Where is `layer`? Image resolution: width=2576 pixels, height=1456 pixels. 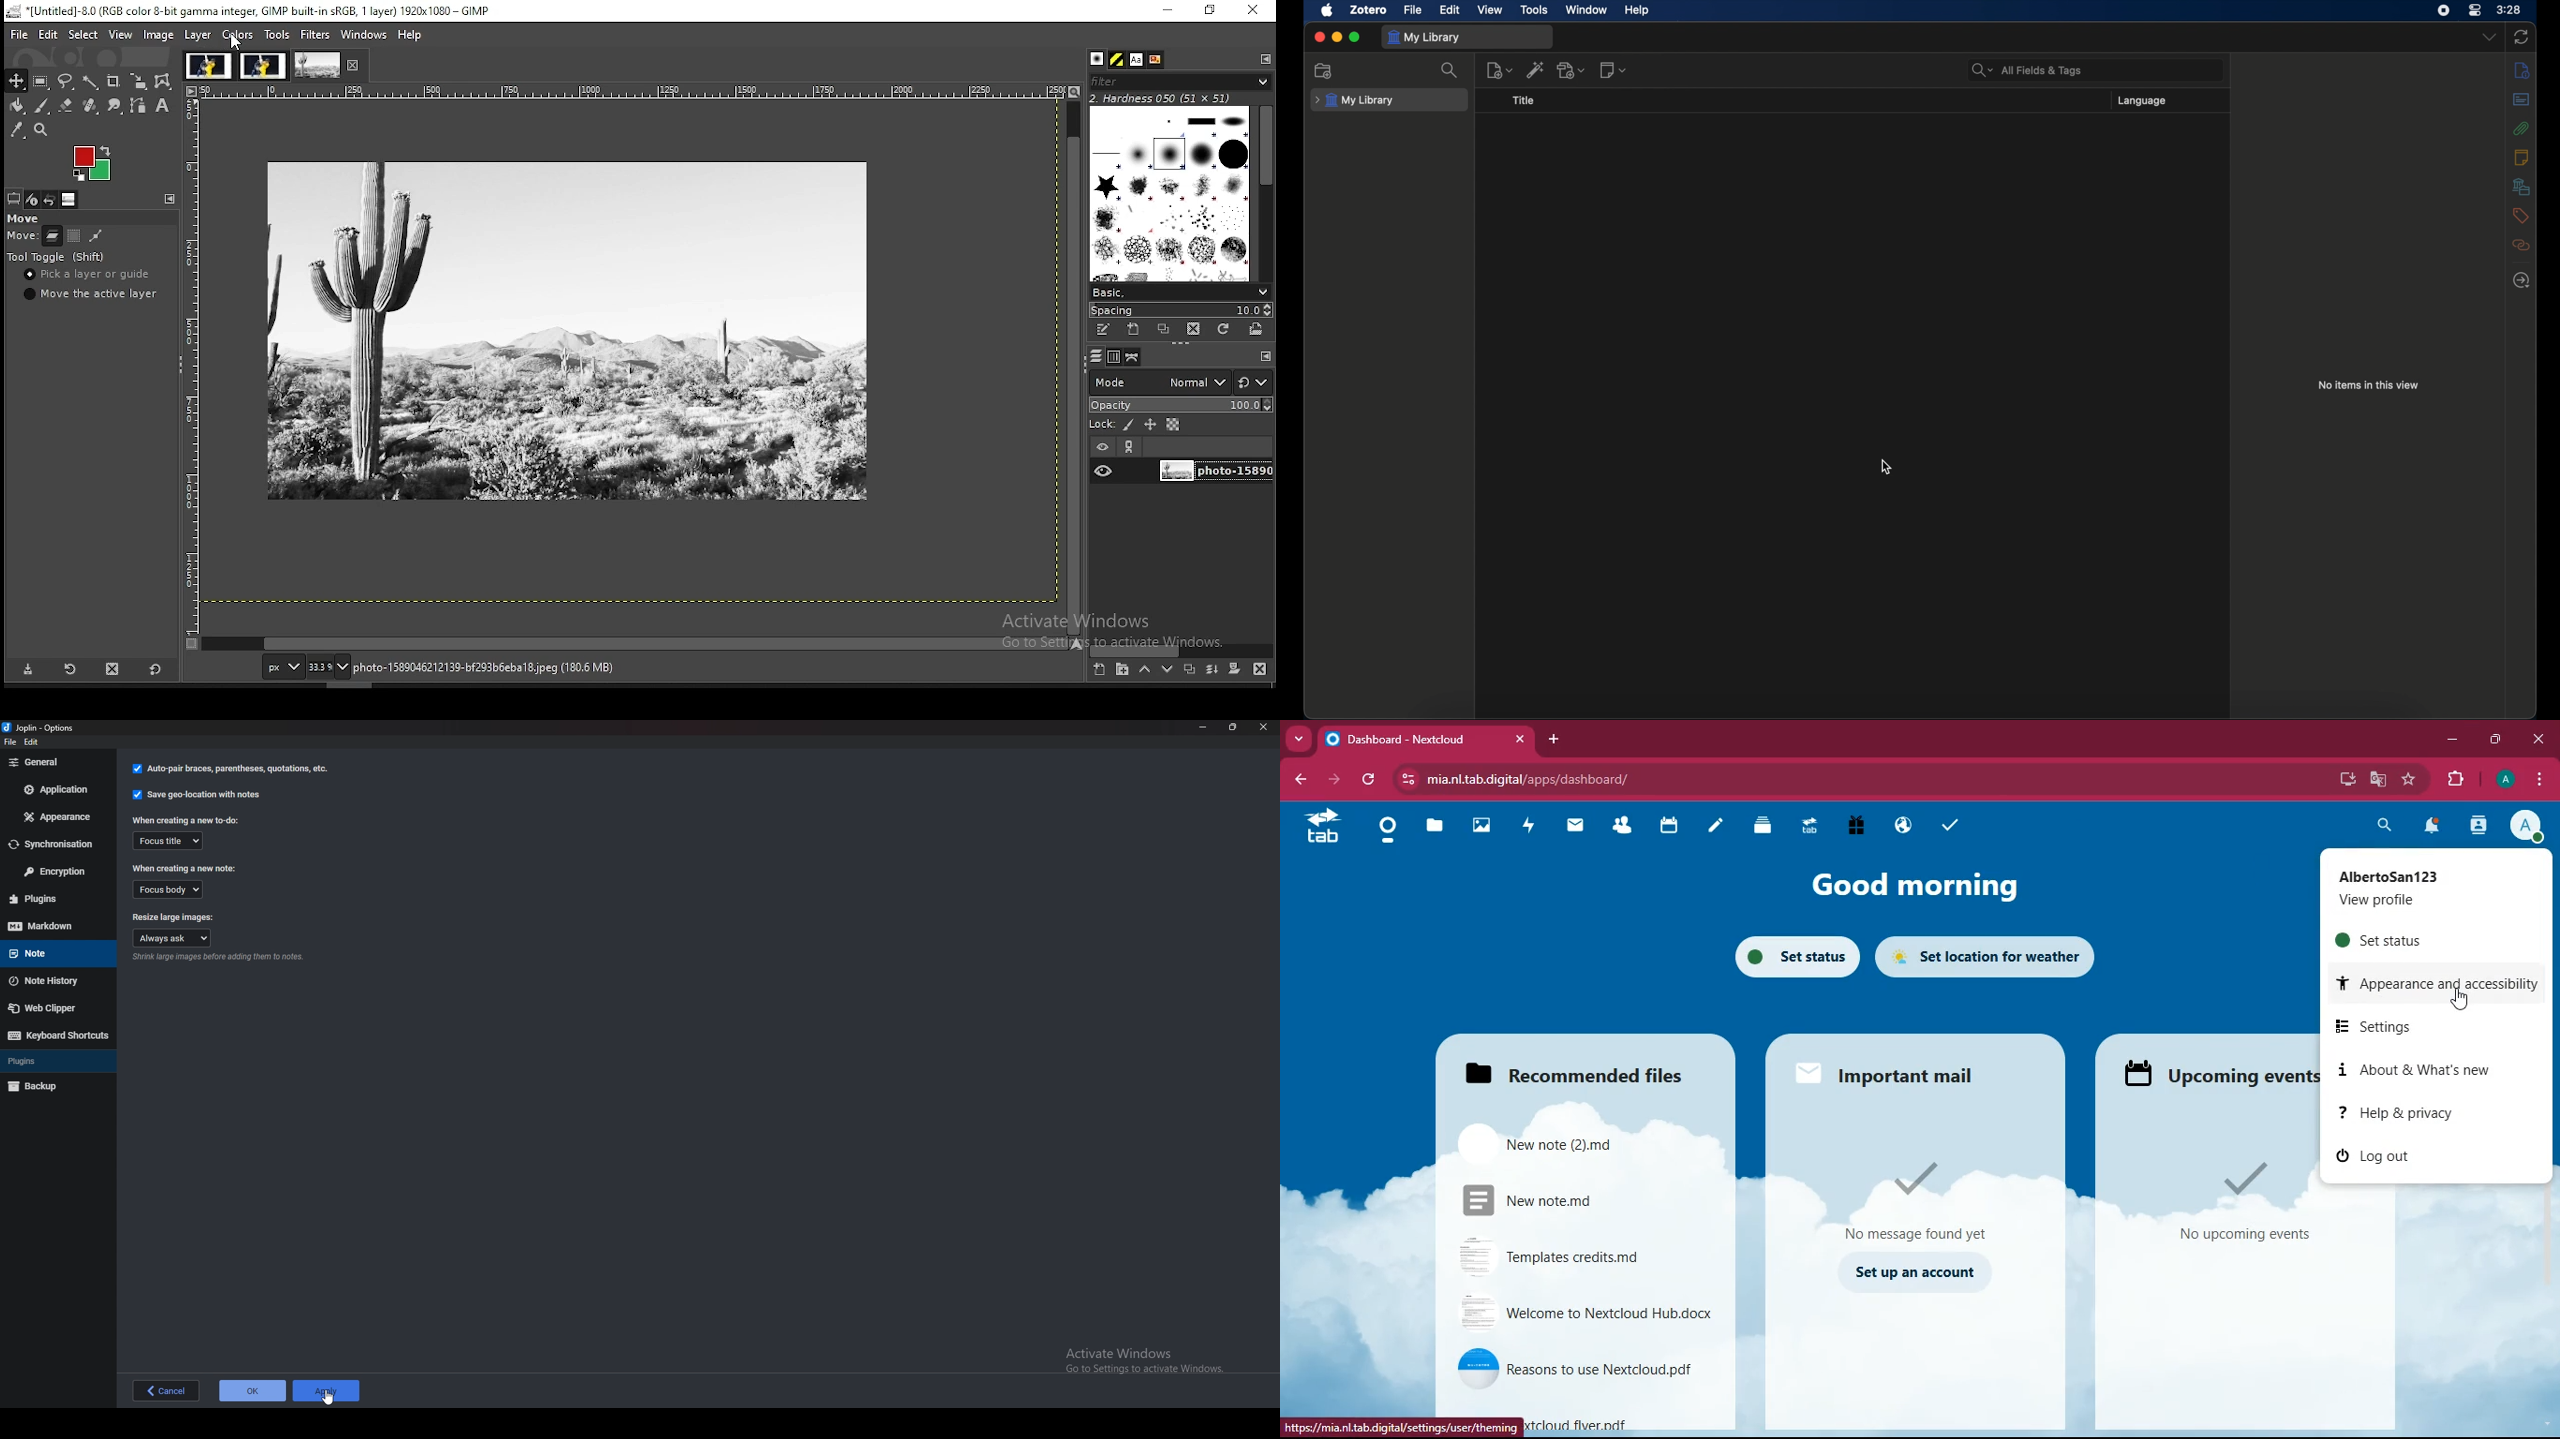
layer is located at coordinates (199, 35).